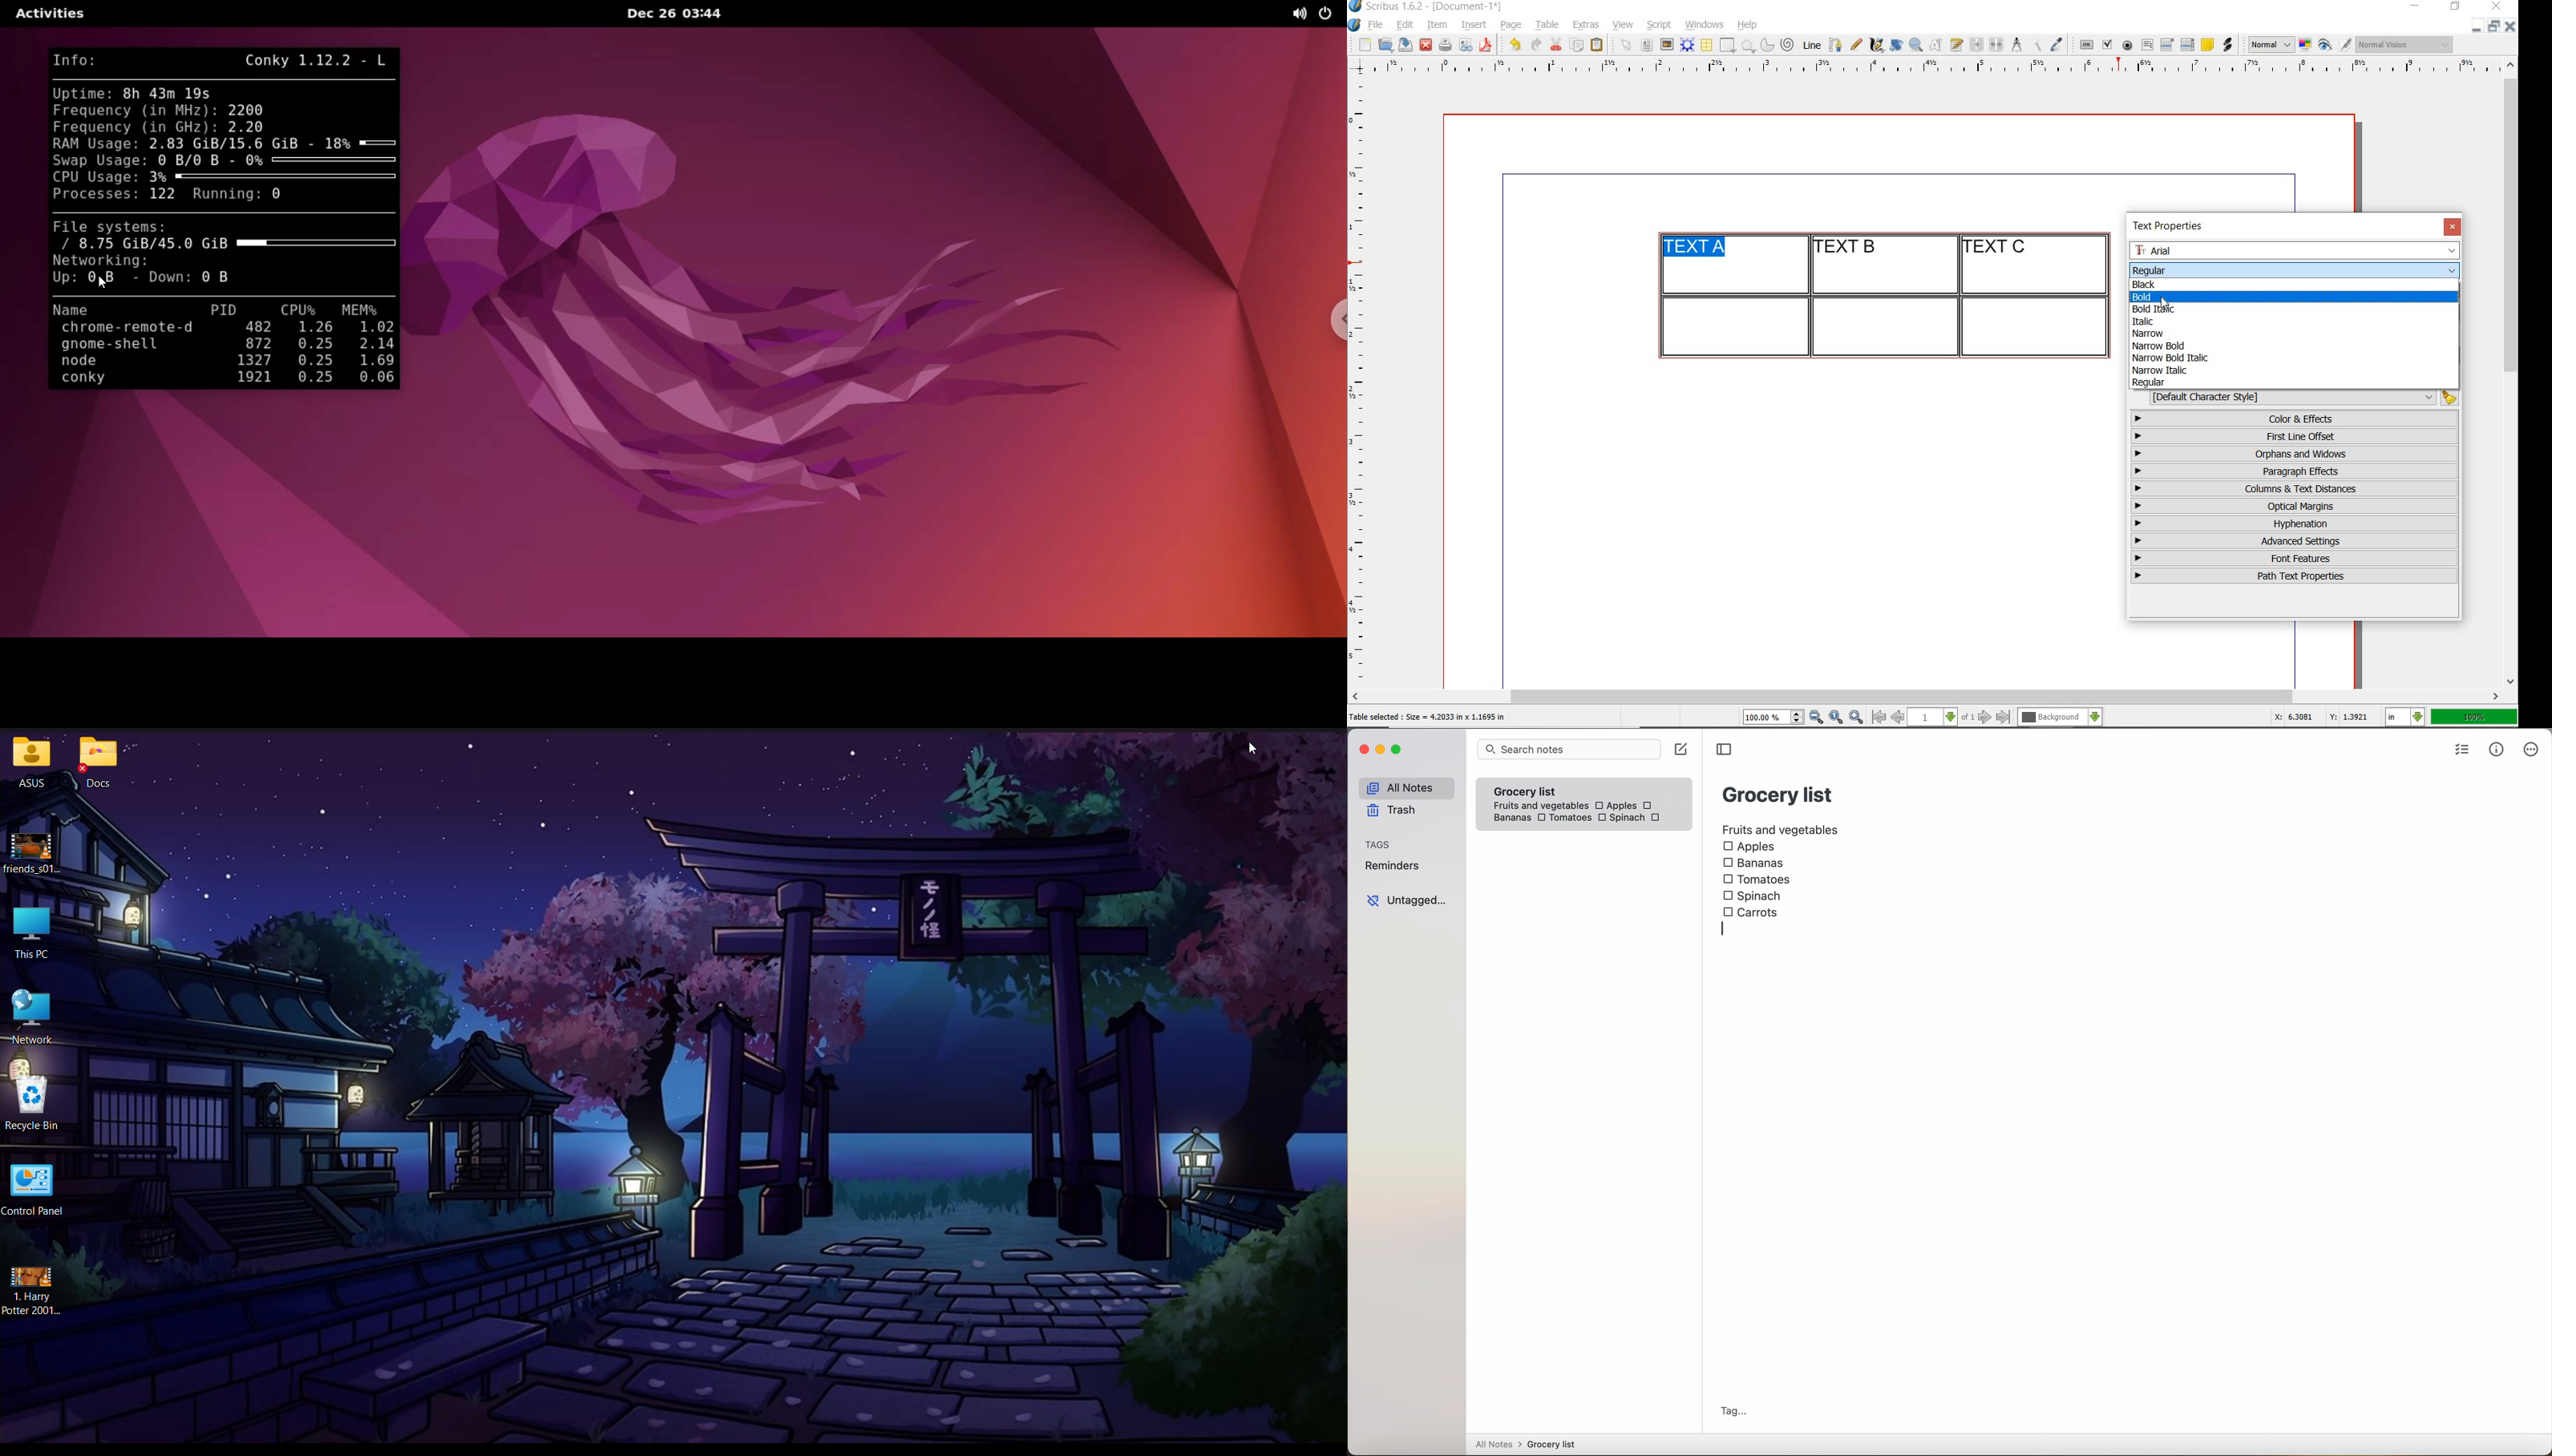 The image size is (2576, 1456). I want to click on preview mode, so click(2335, 45).